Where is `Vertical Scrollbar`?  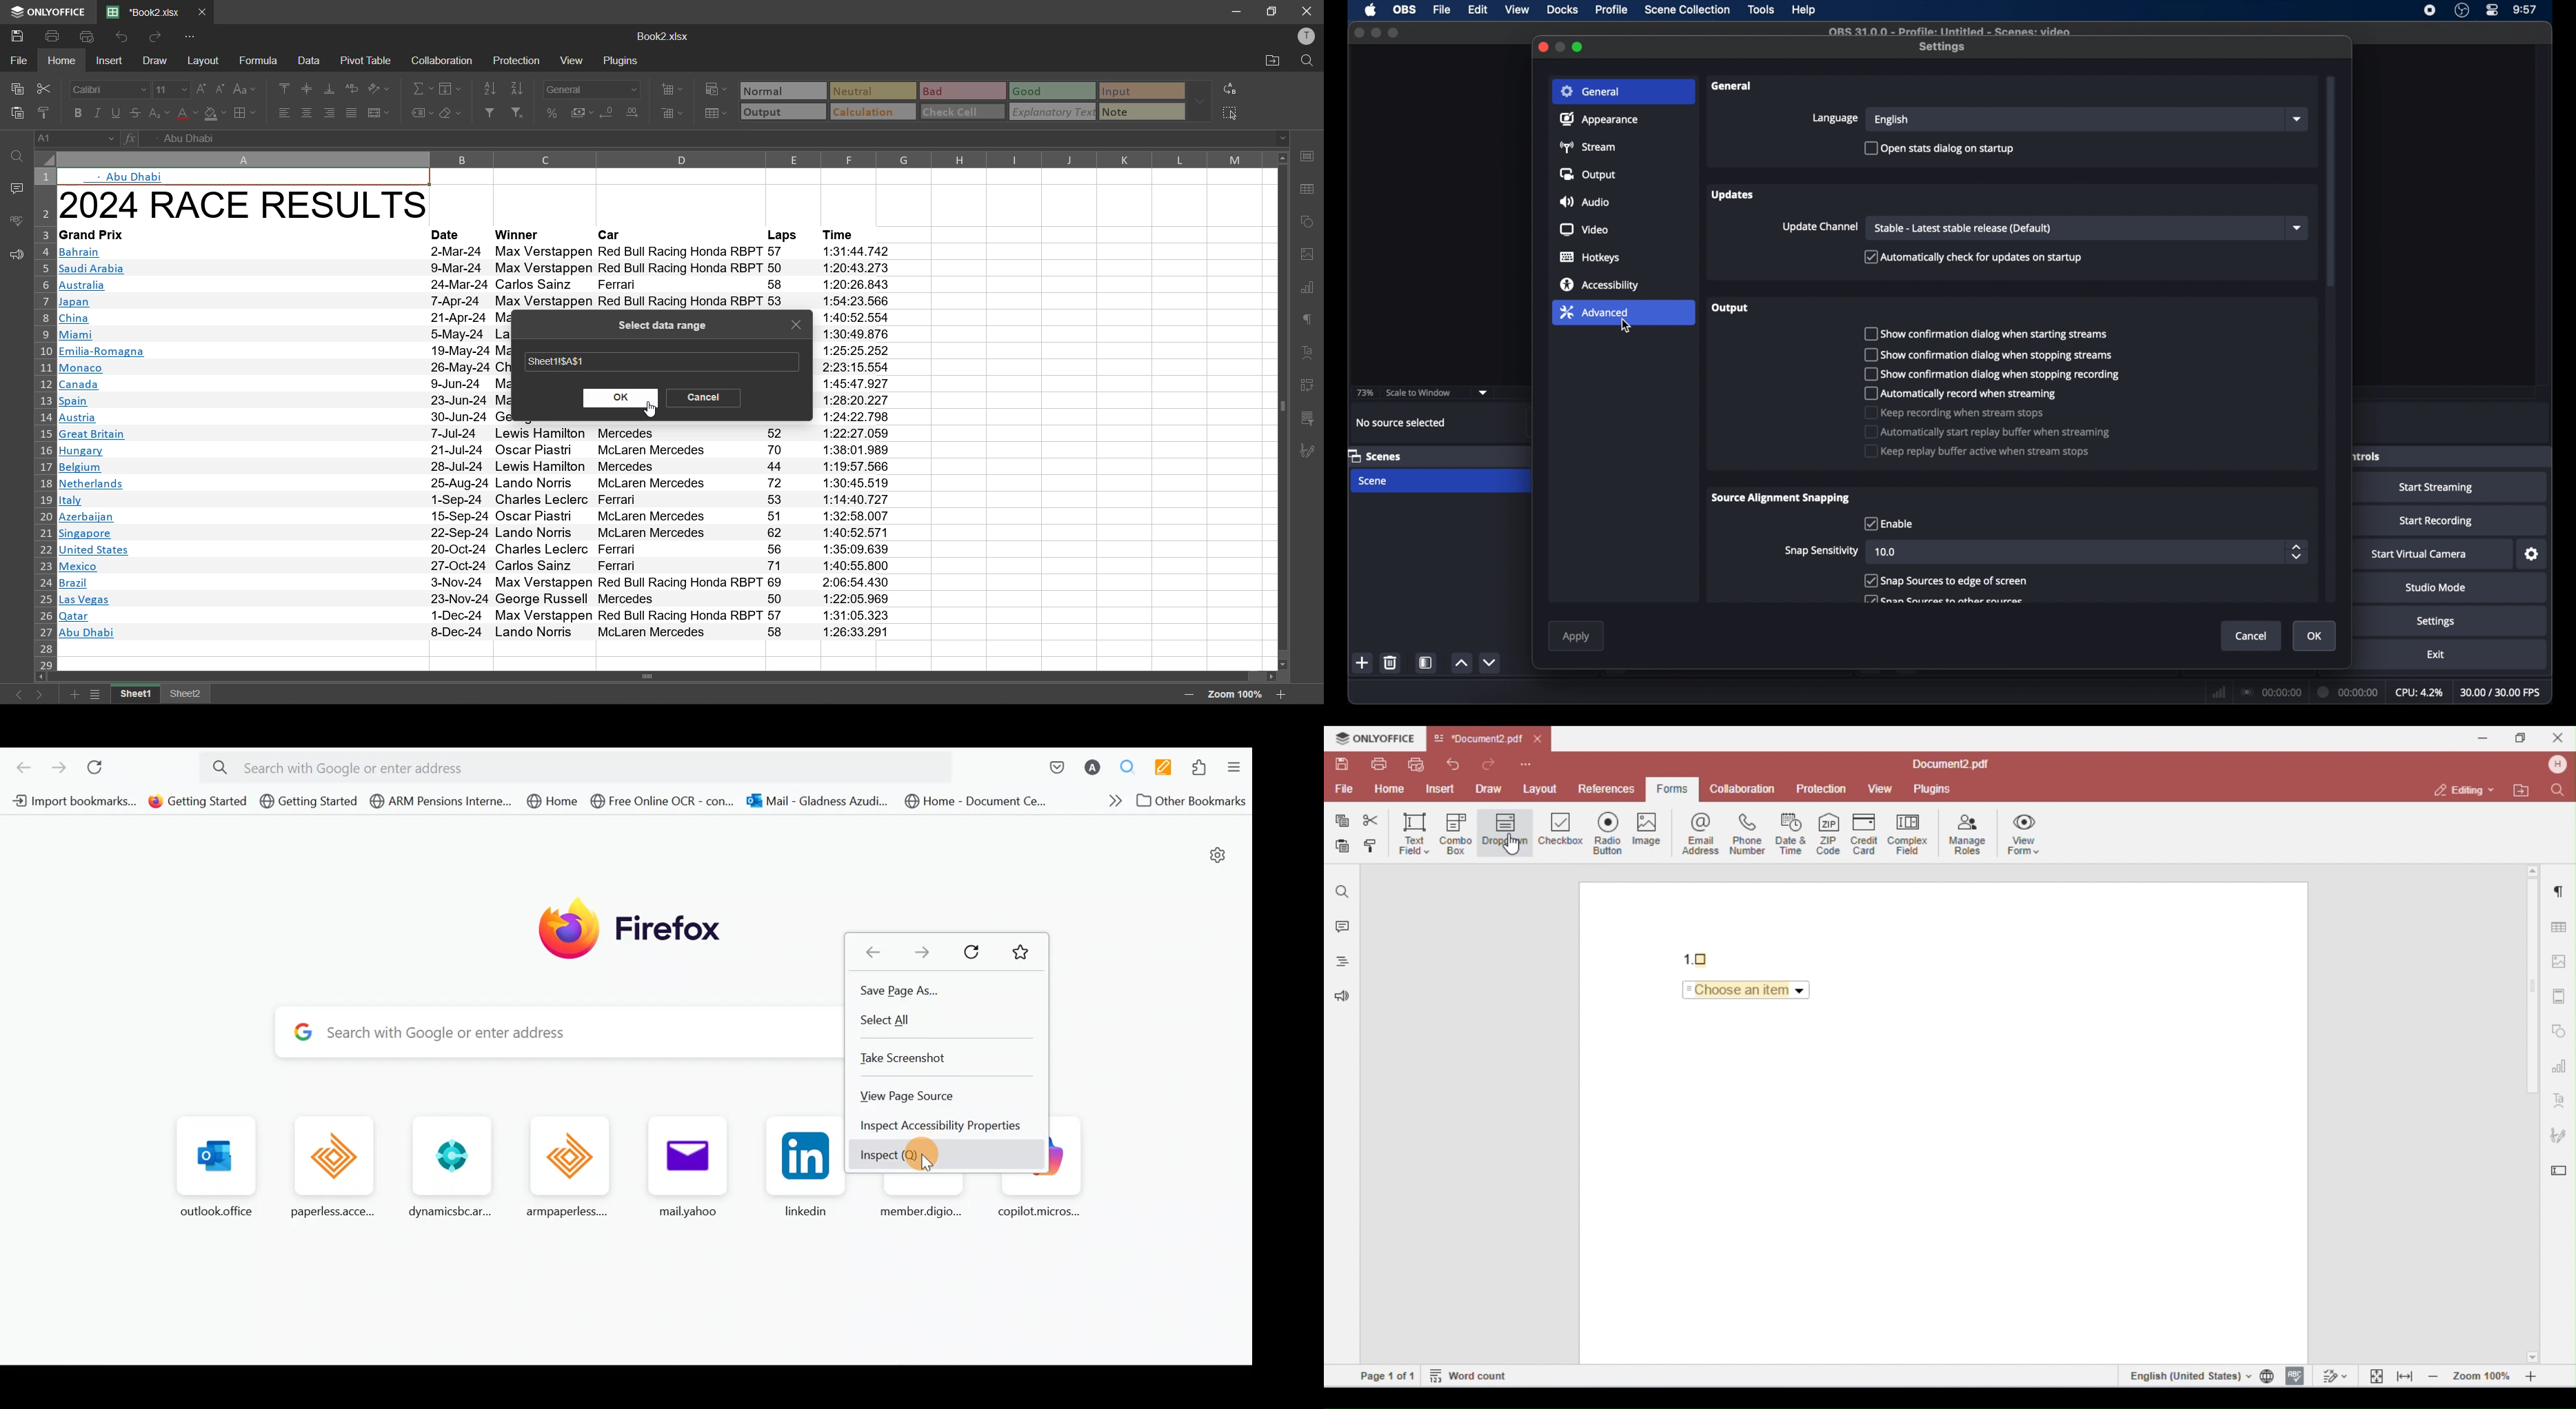
Vertical Scrollbar is located at coordinates (658, 678).